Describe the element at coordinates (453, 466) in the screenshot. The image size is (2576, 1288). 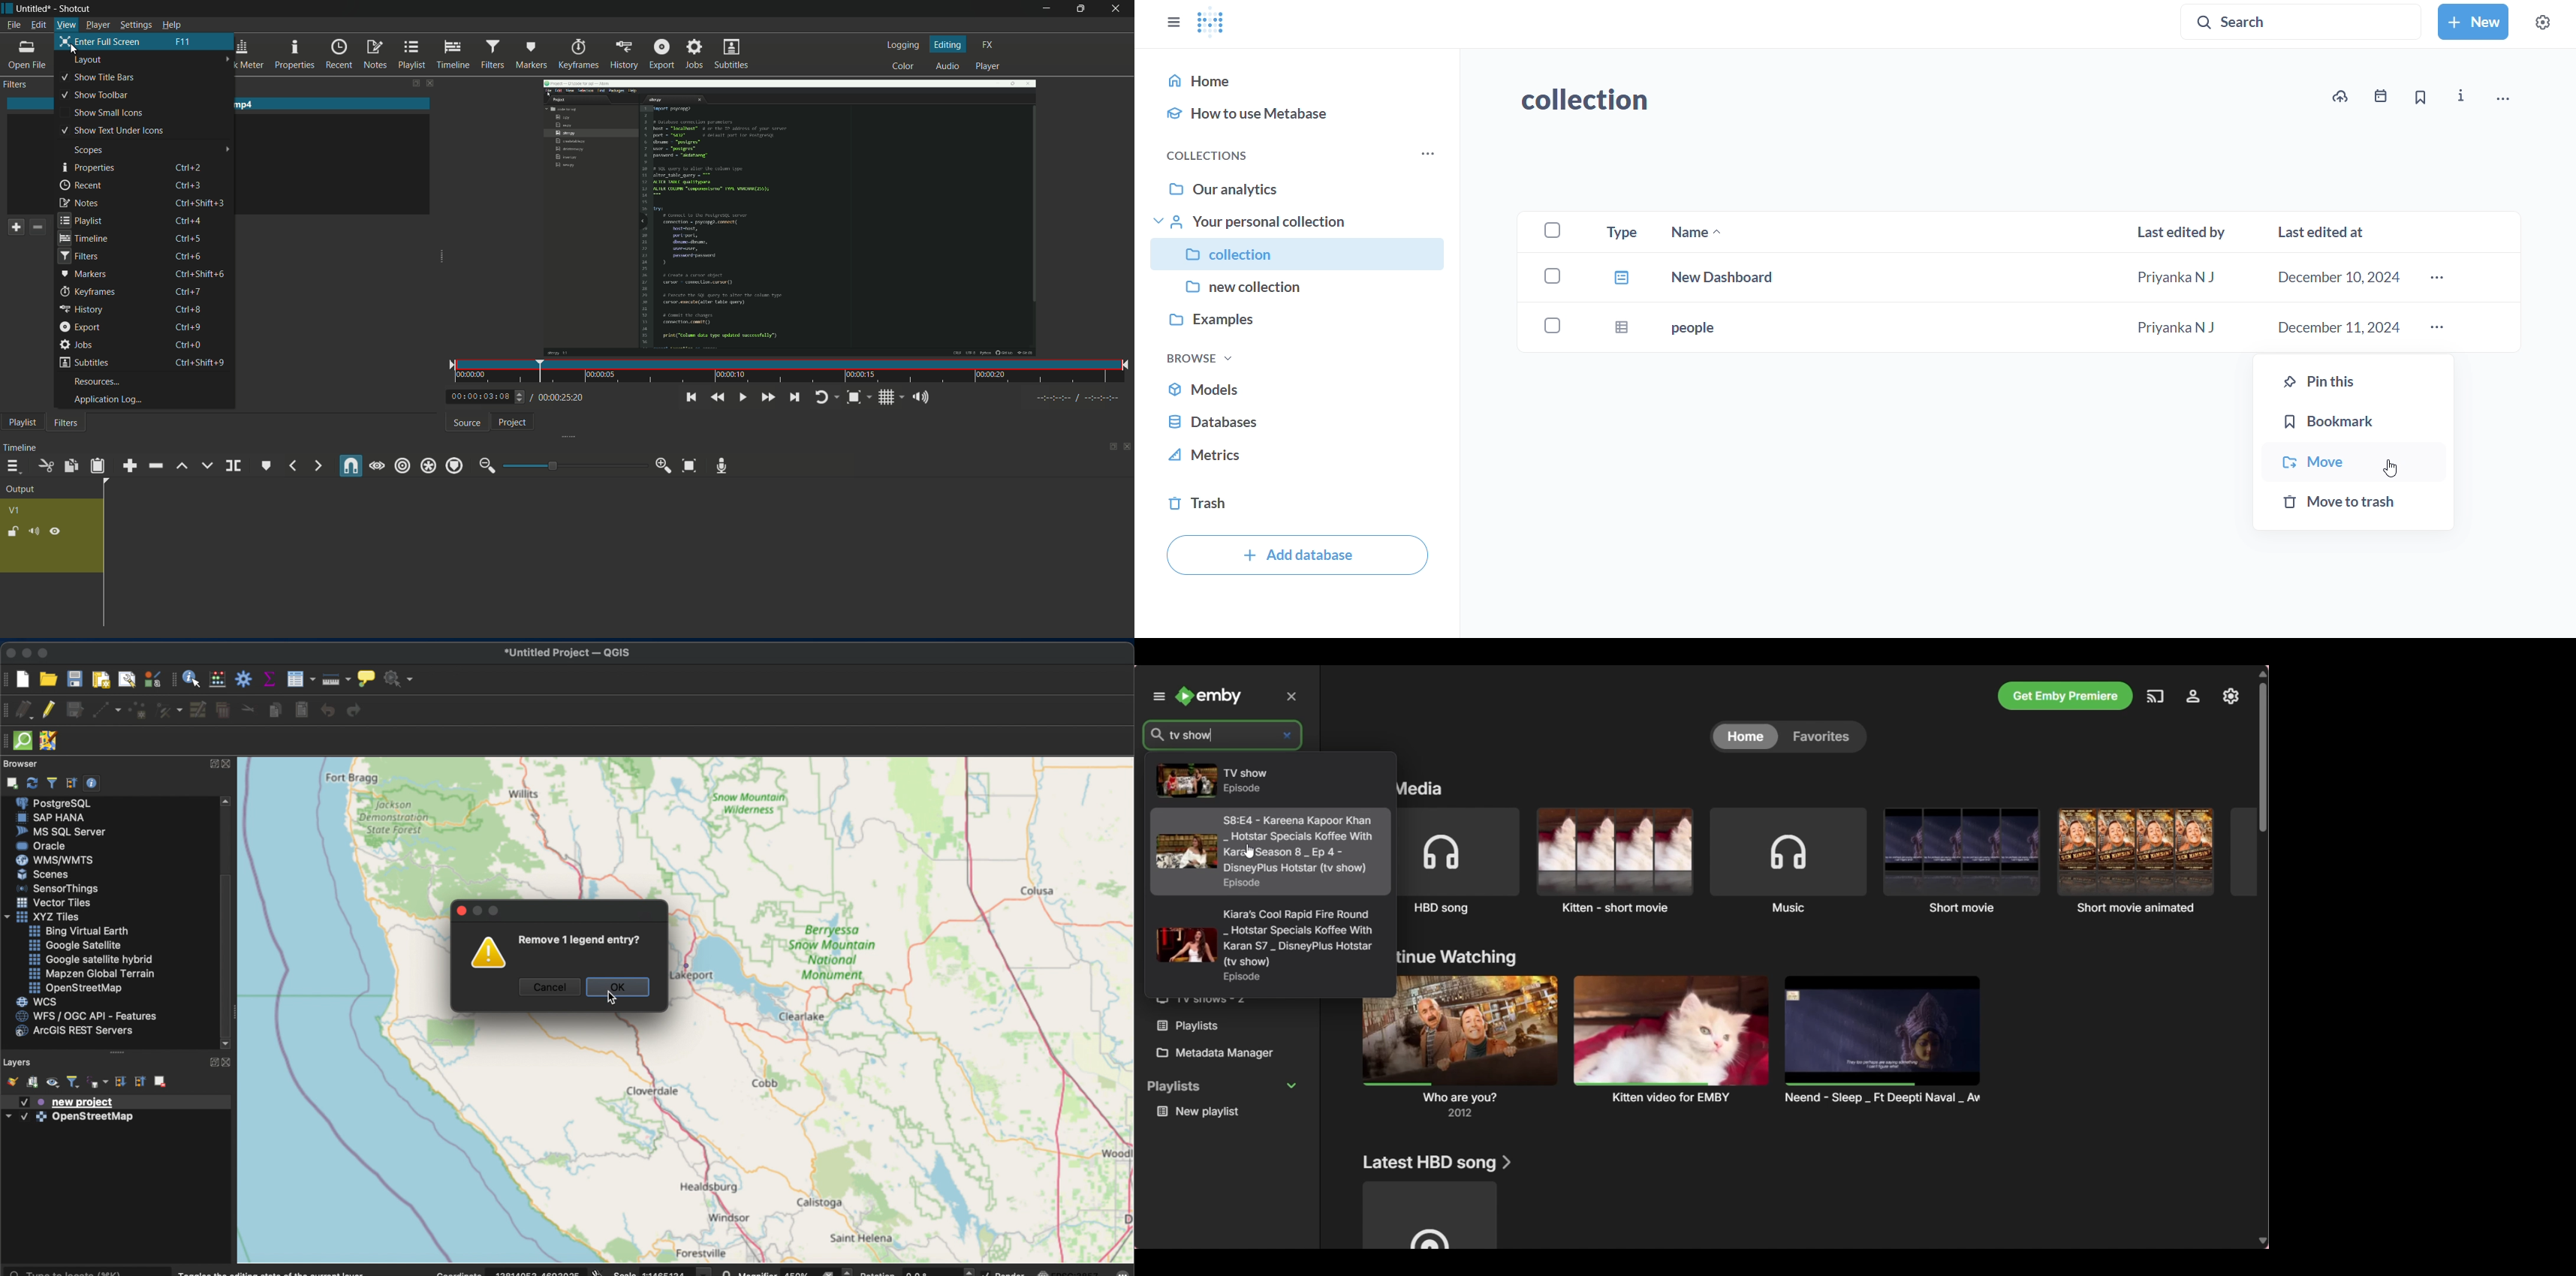
I see `ripple markers` at that location.